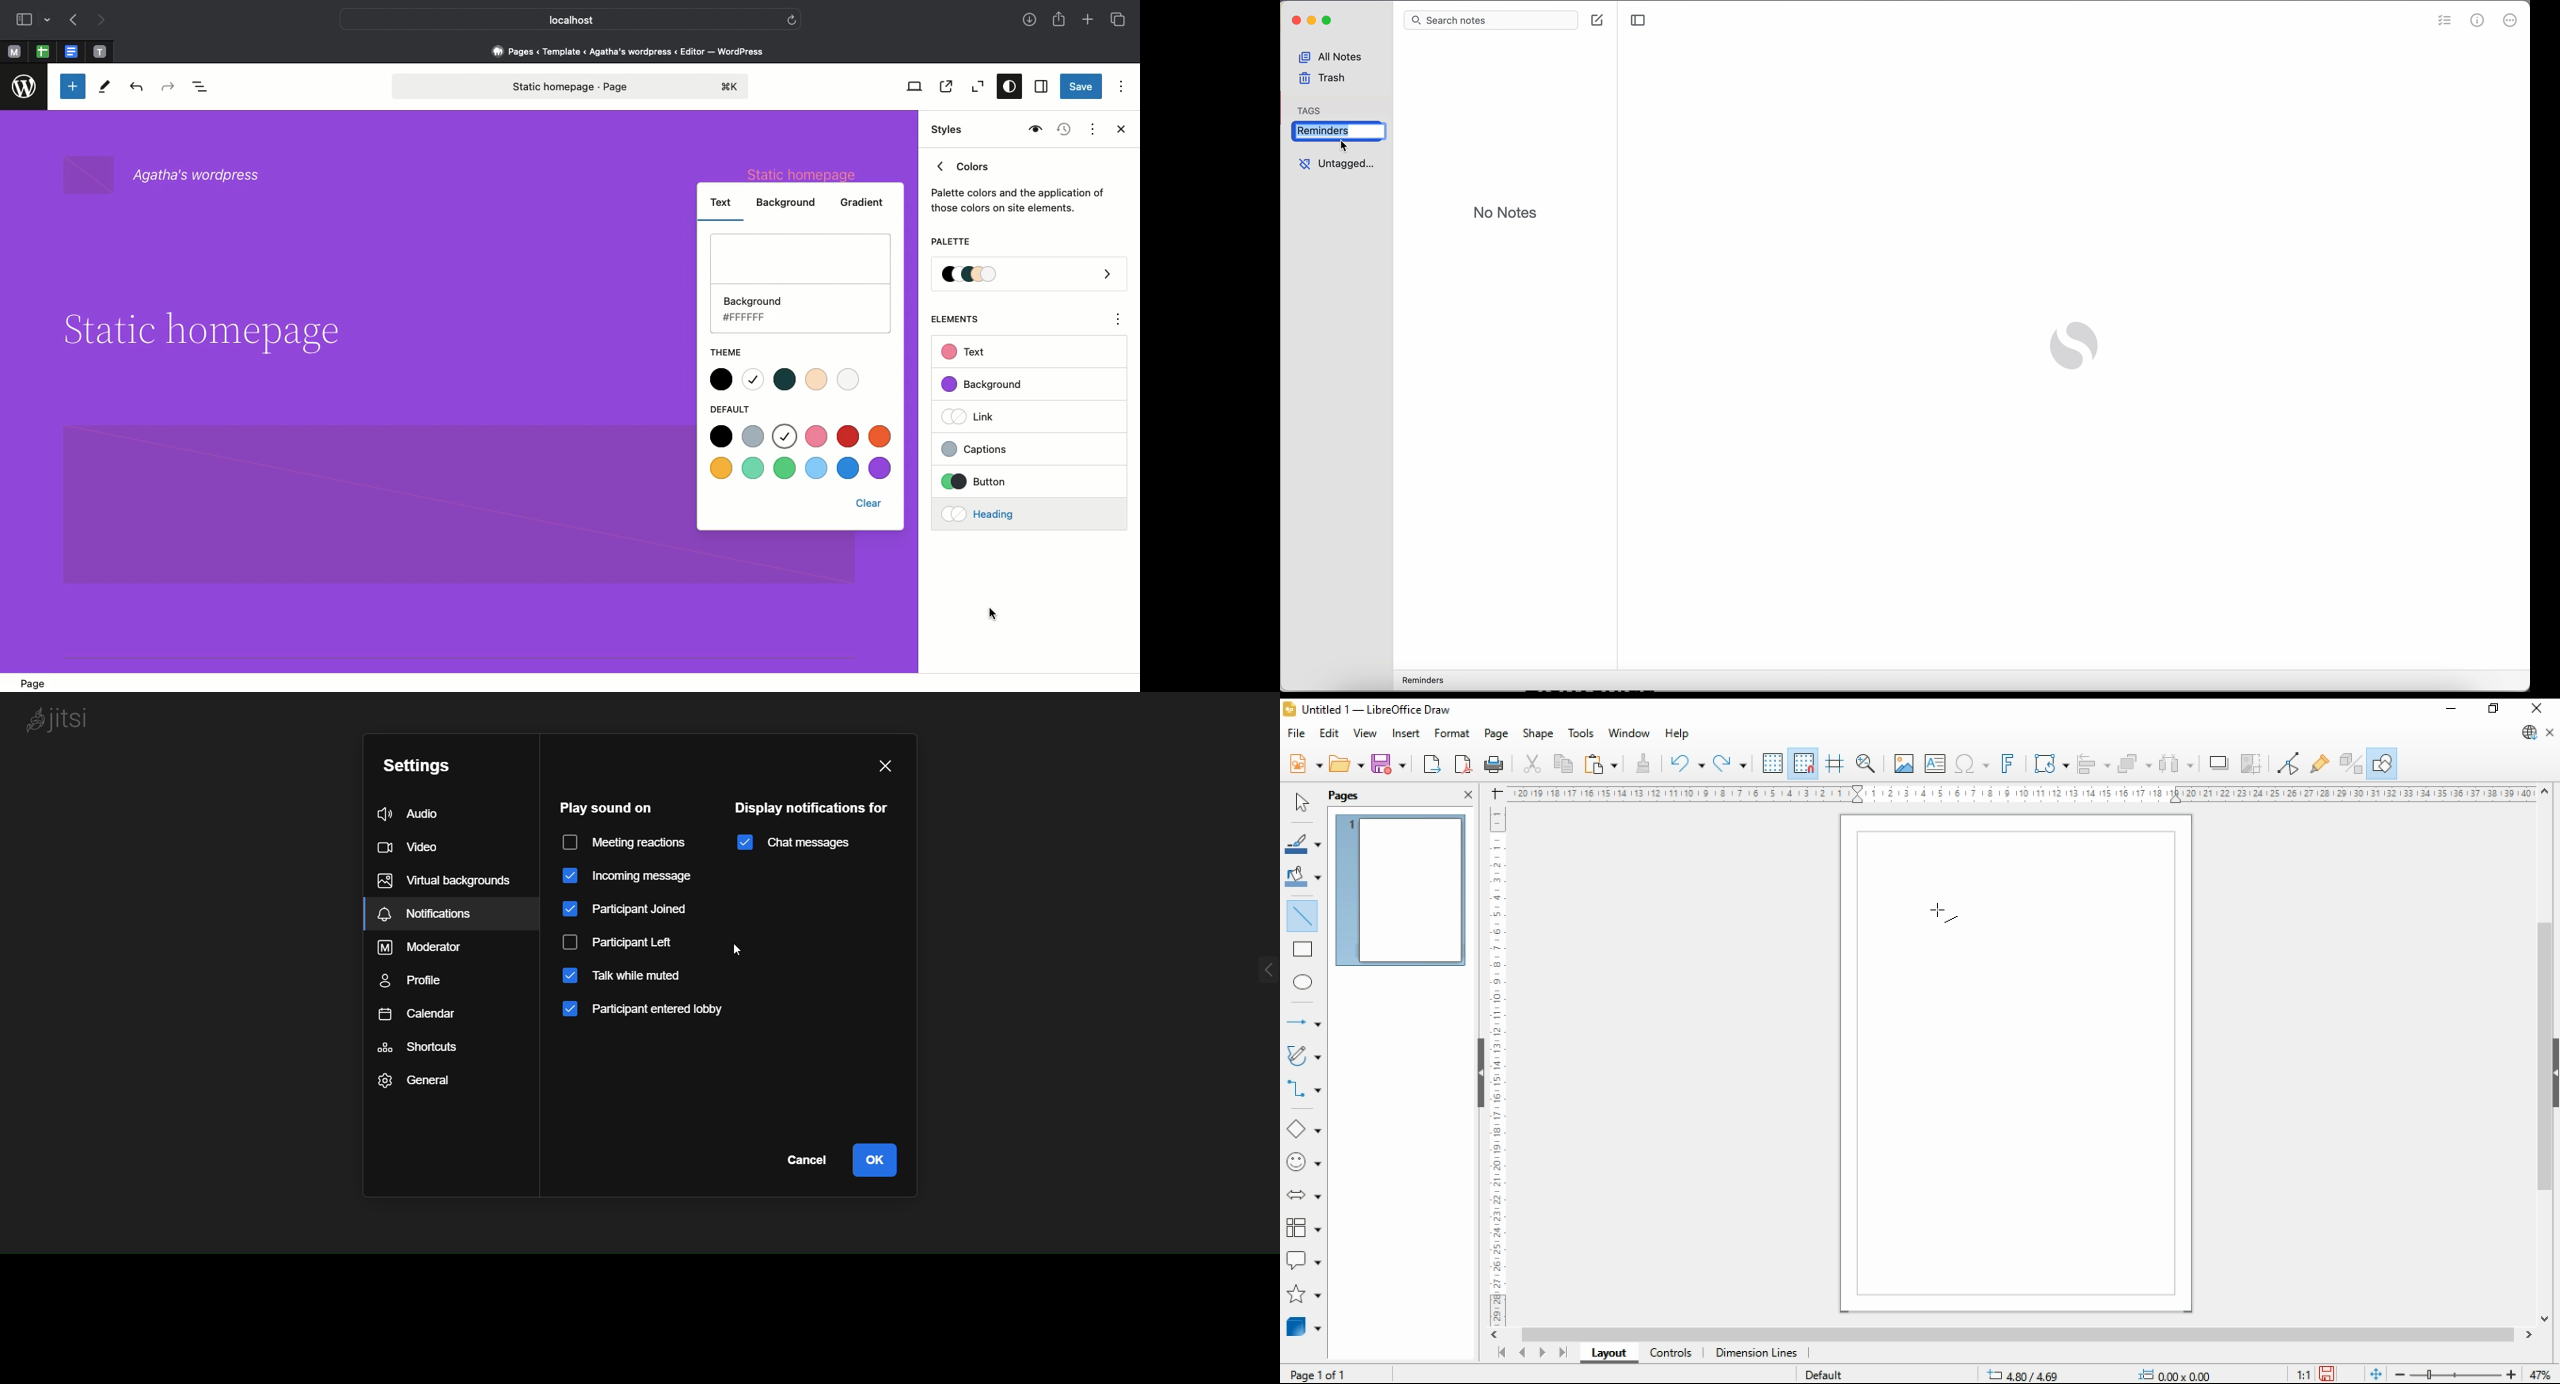 The image size is (2576, 1400). Describe the element at coordinates (2542, 1375) in the screenshot. I see `zoom factor` at that location.